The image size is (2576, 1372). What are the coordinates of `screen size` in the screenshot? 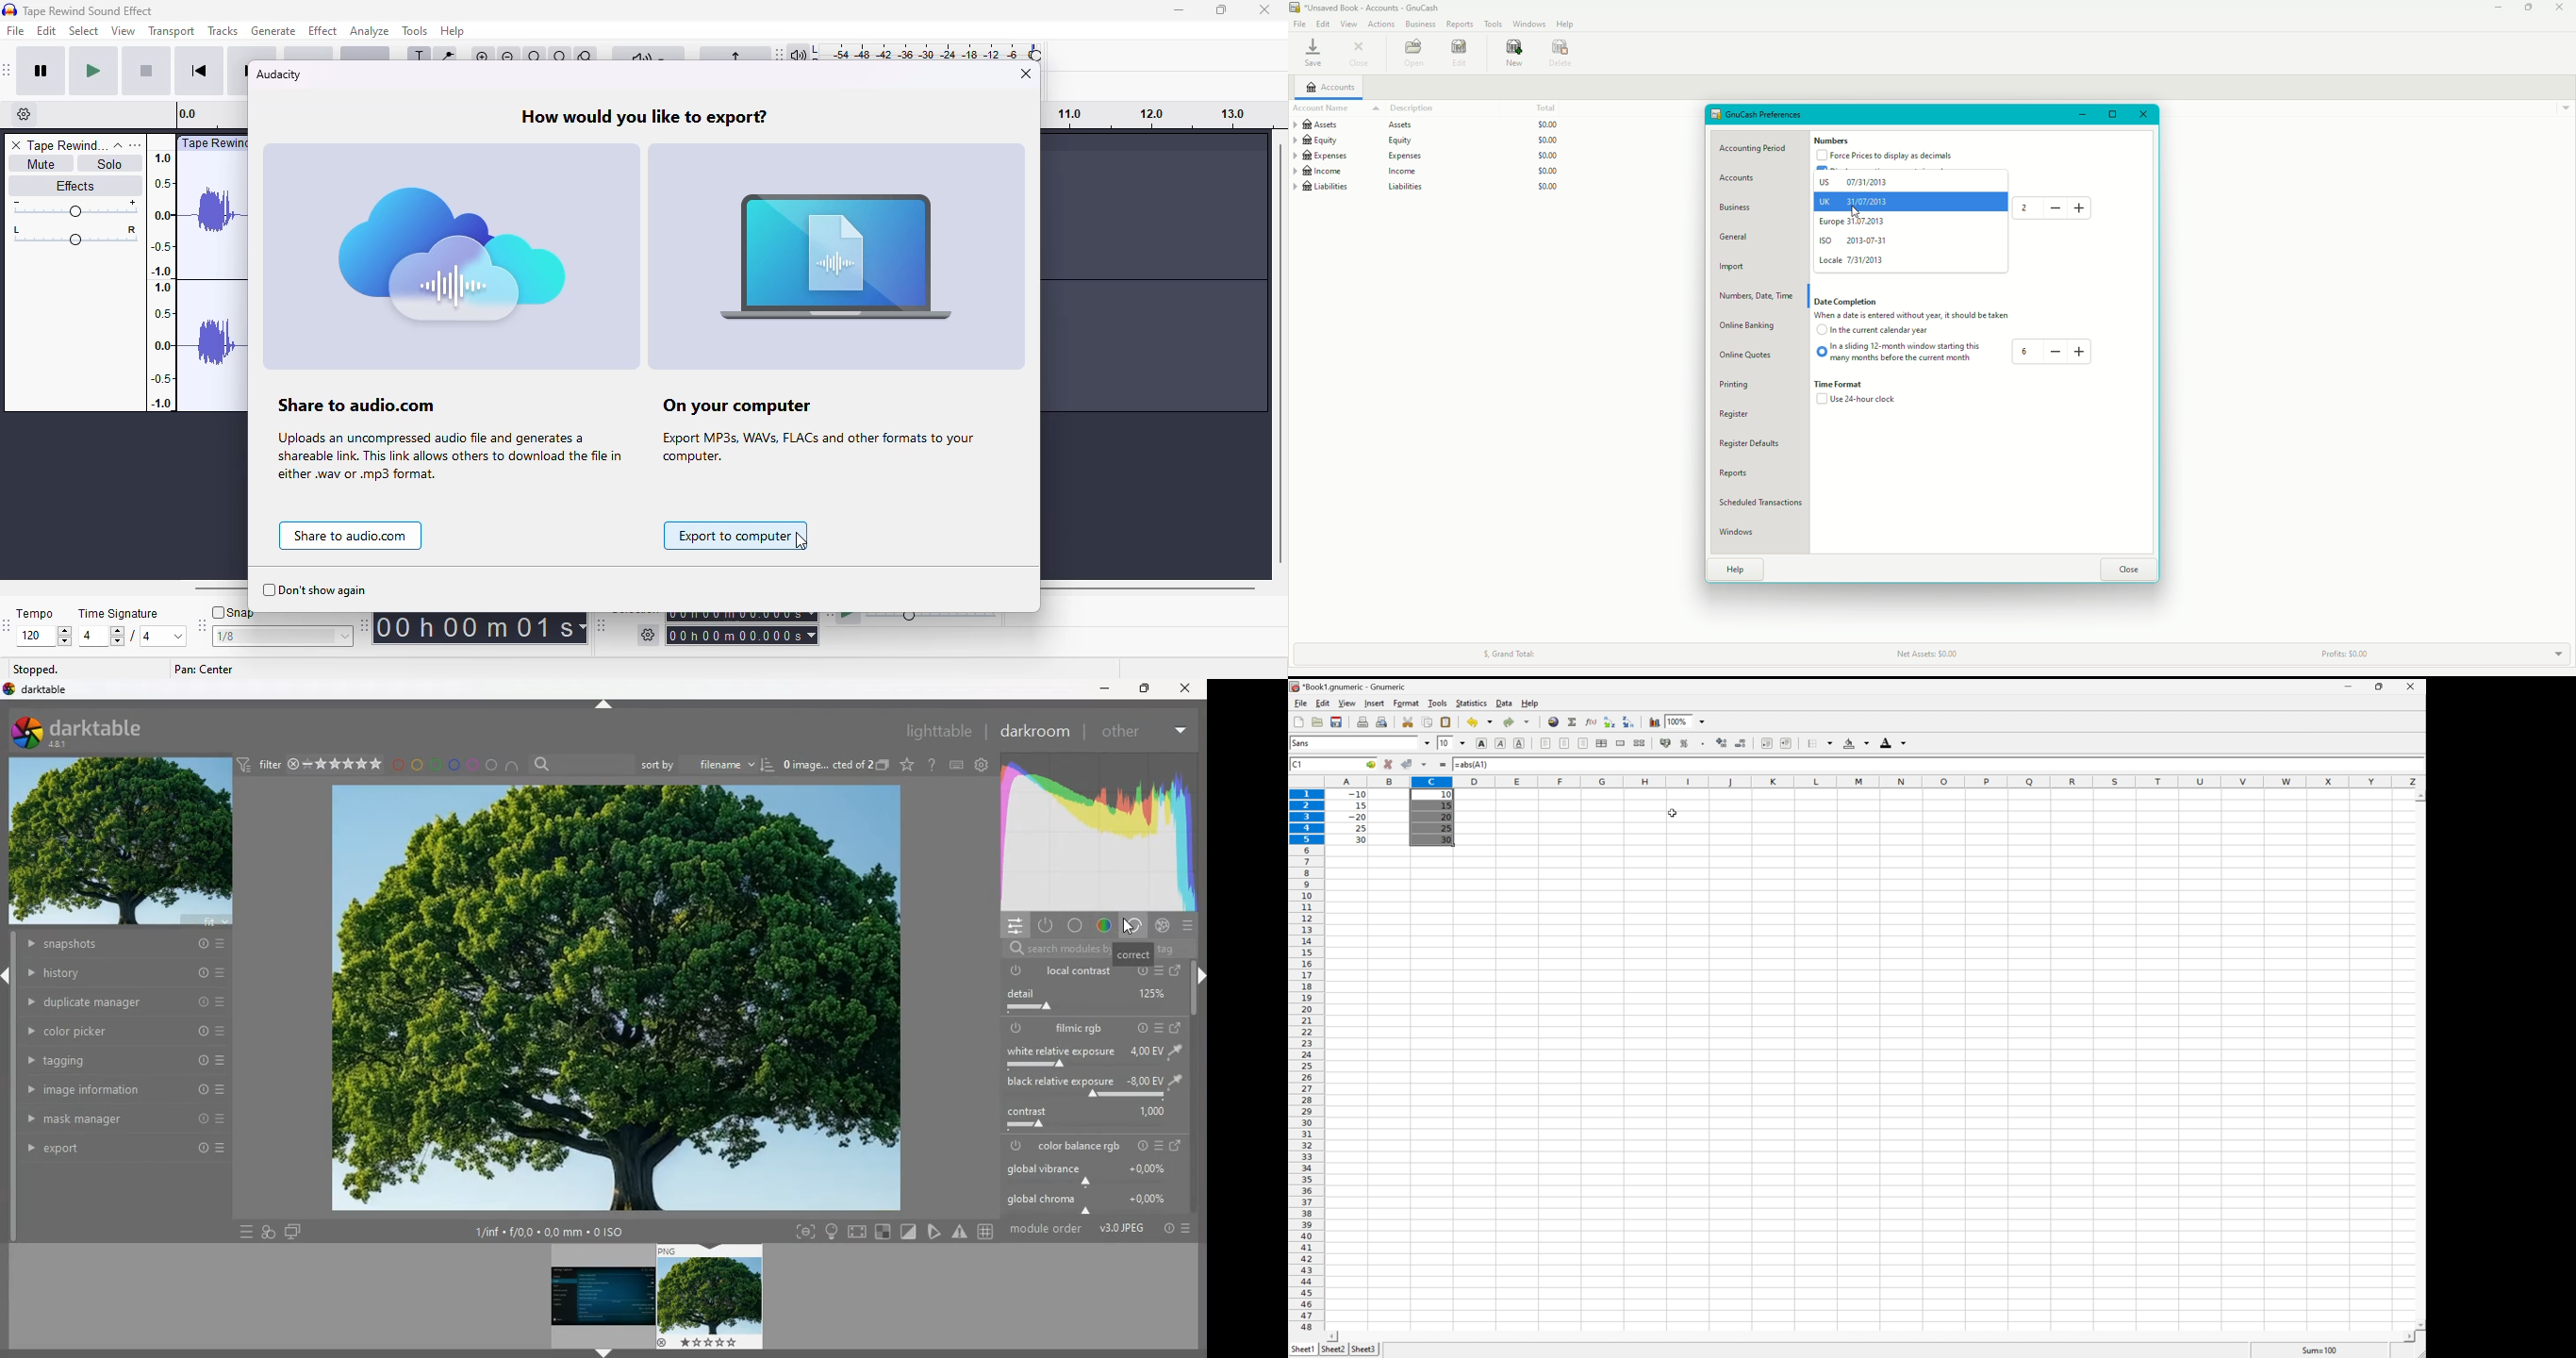 It's located at (858, 1231).